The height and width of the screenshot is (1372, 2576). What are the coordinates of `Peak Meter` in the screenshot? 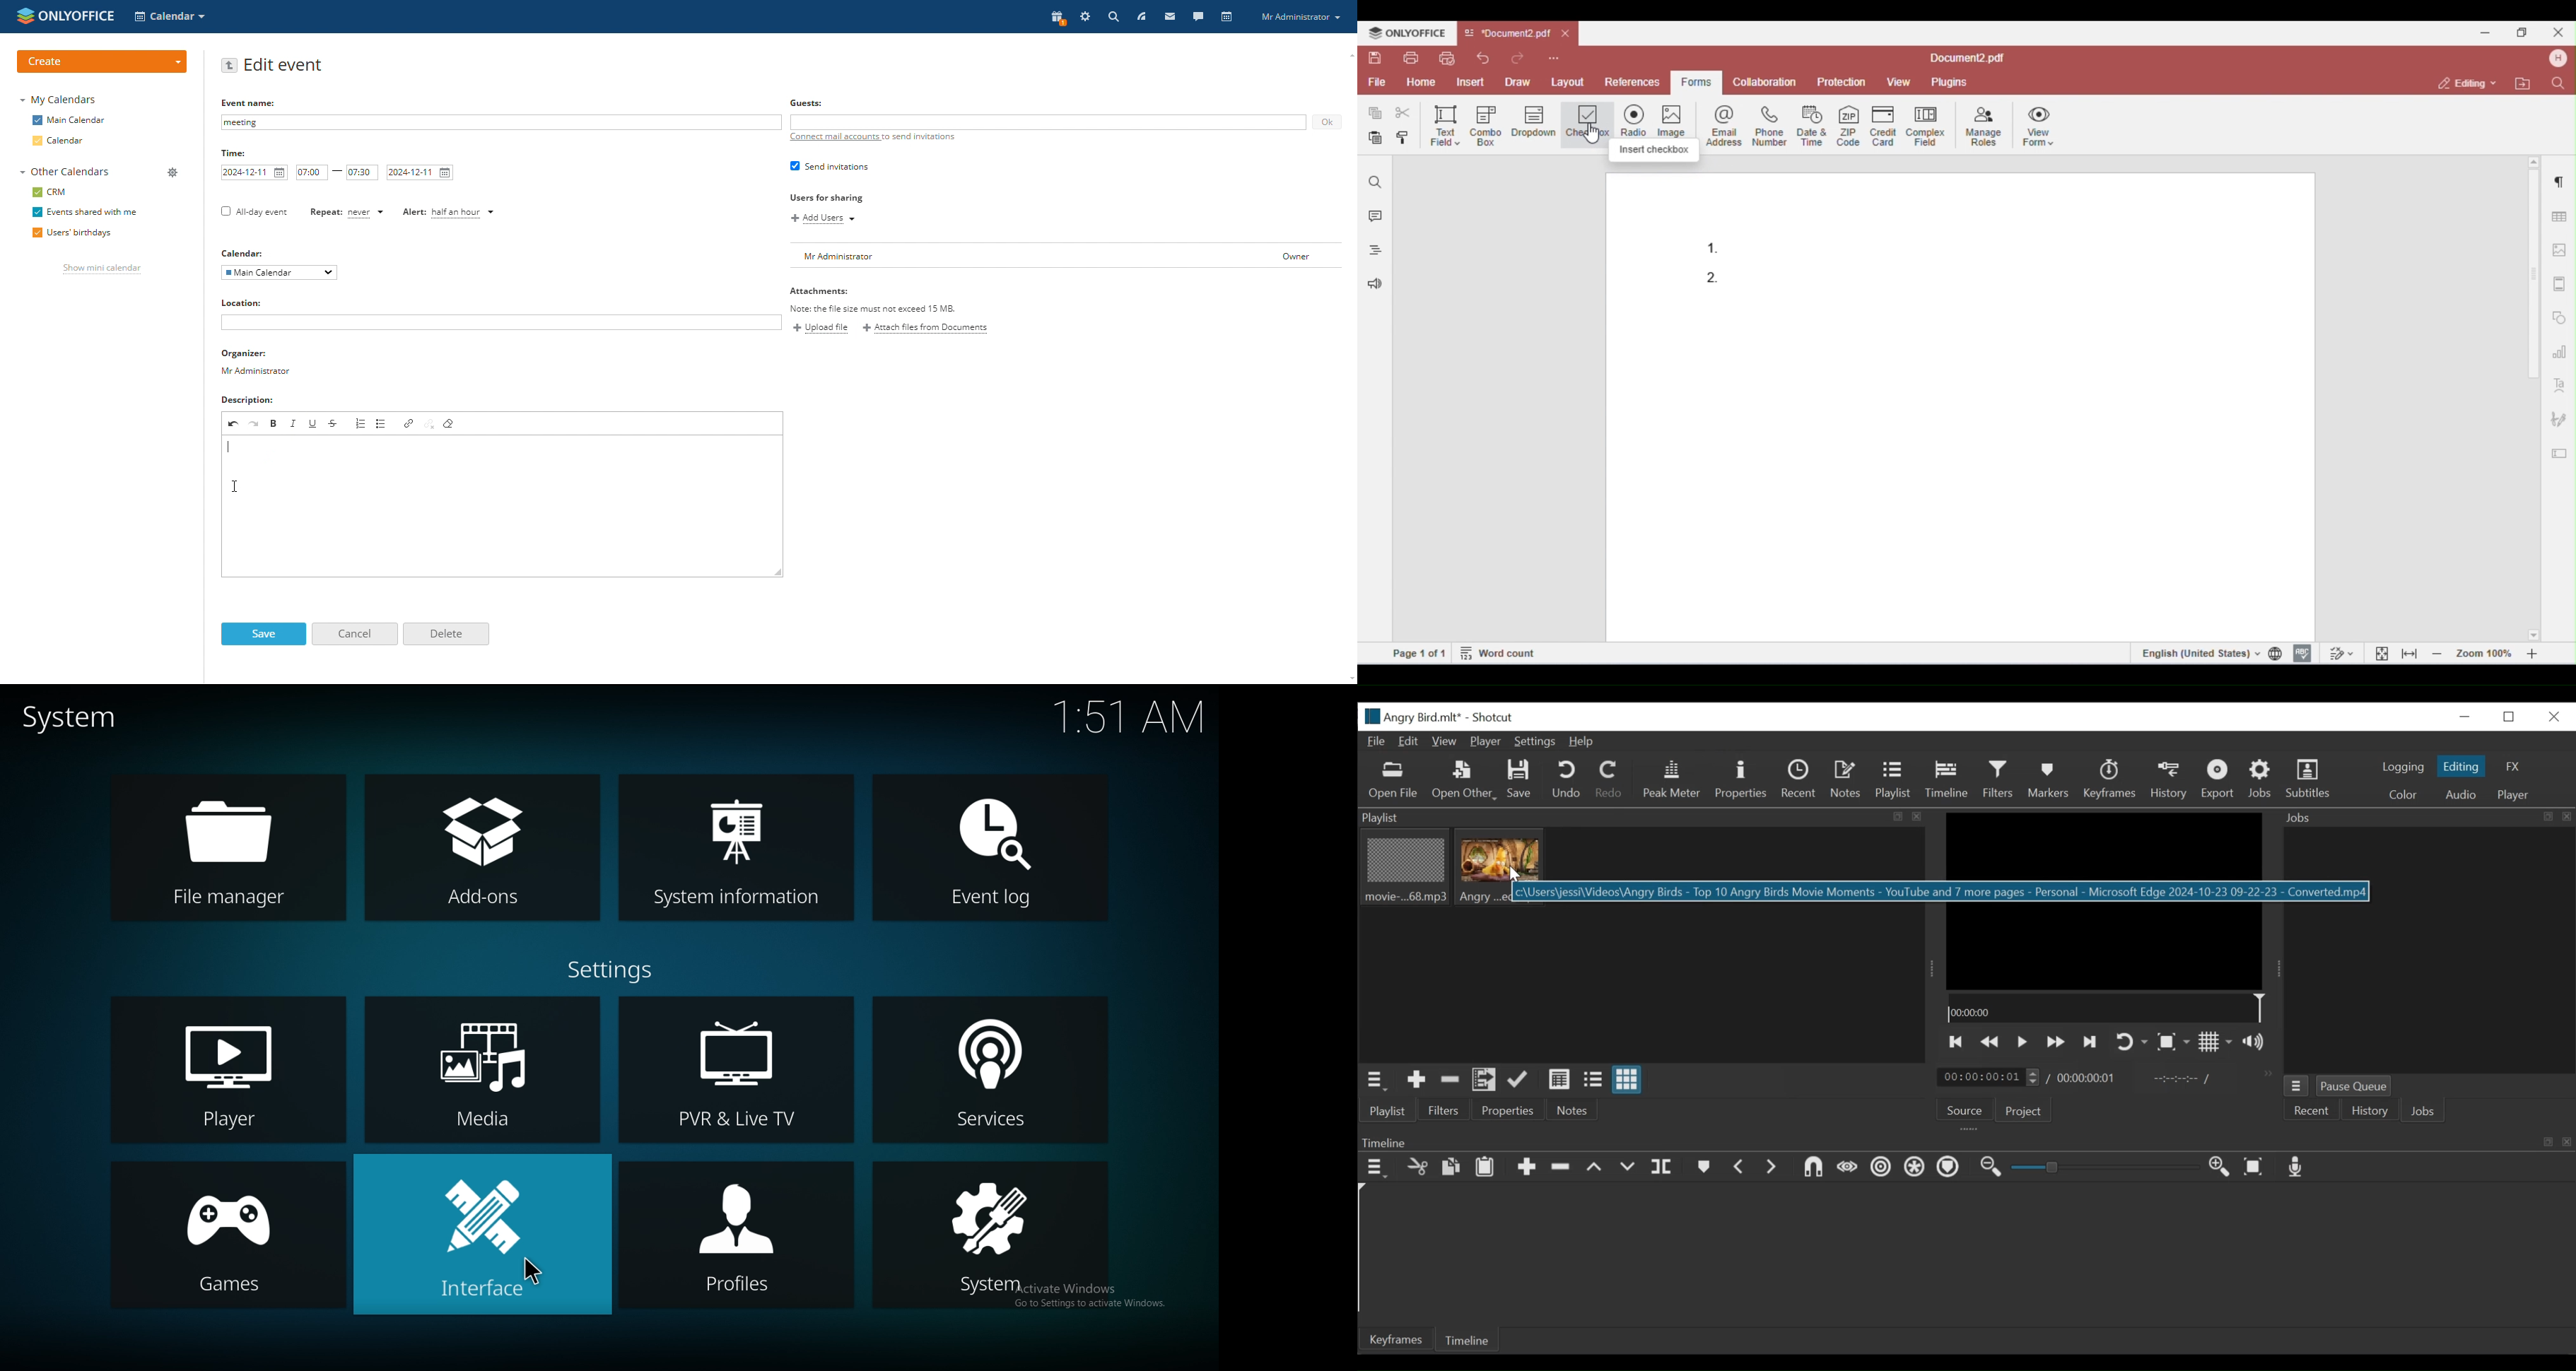 It's located at (1672, 779).